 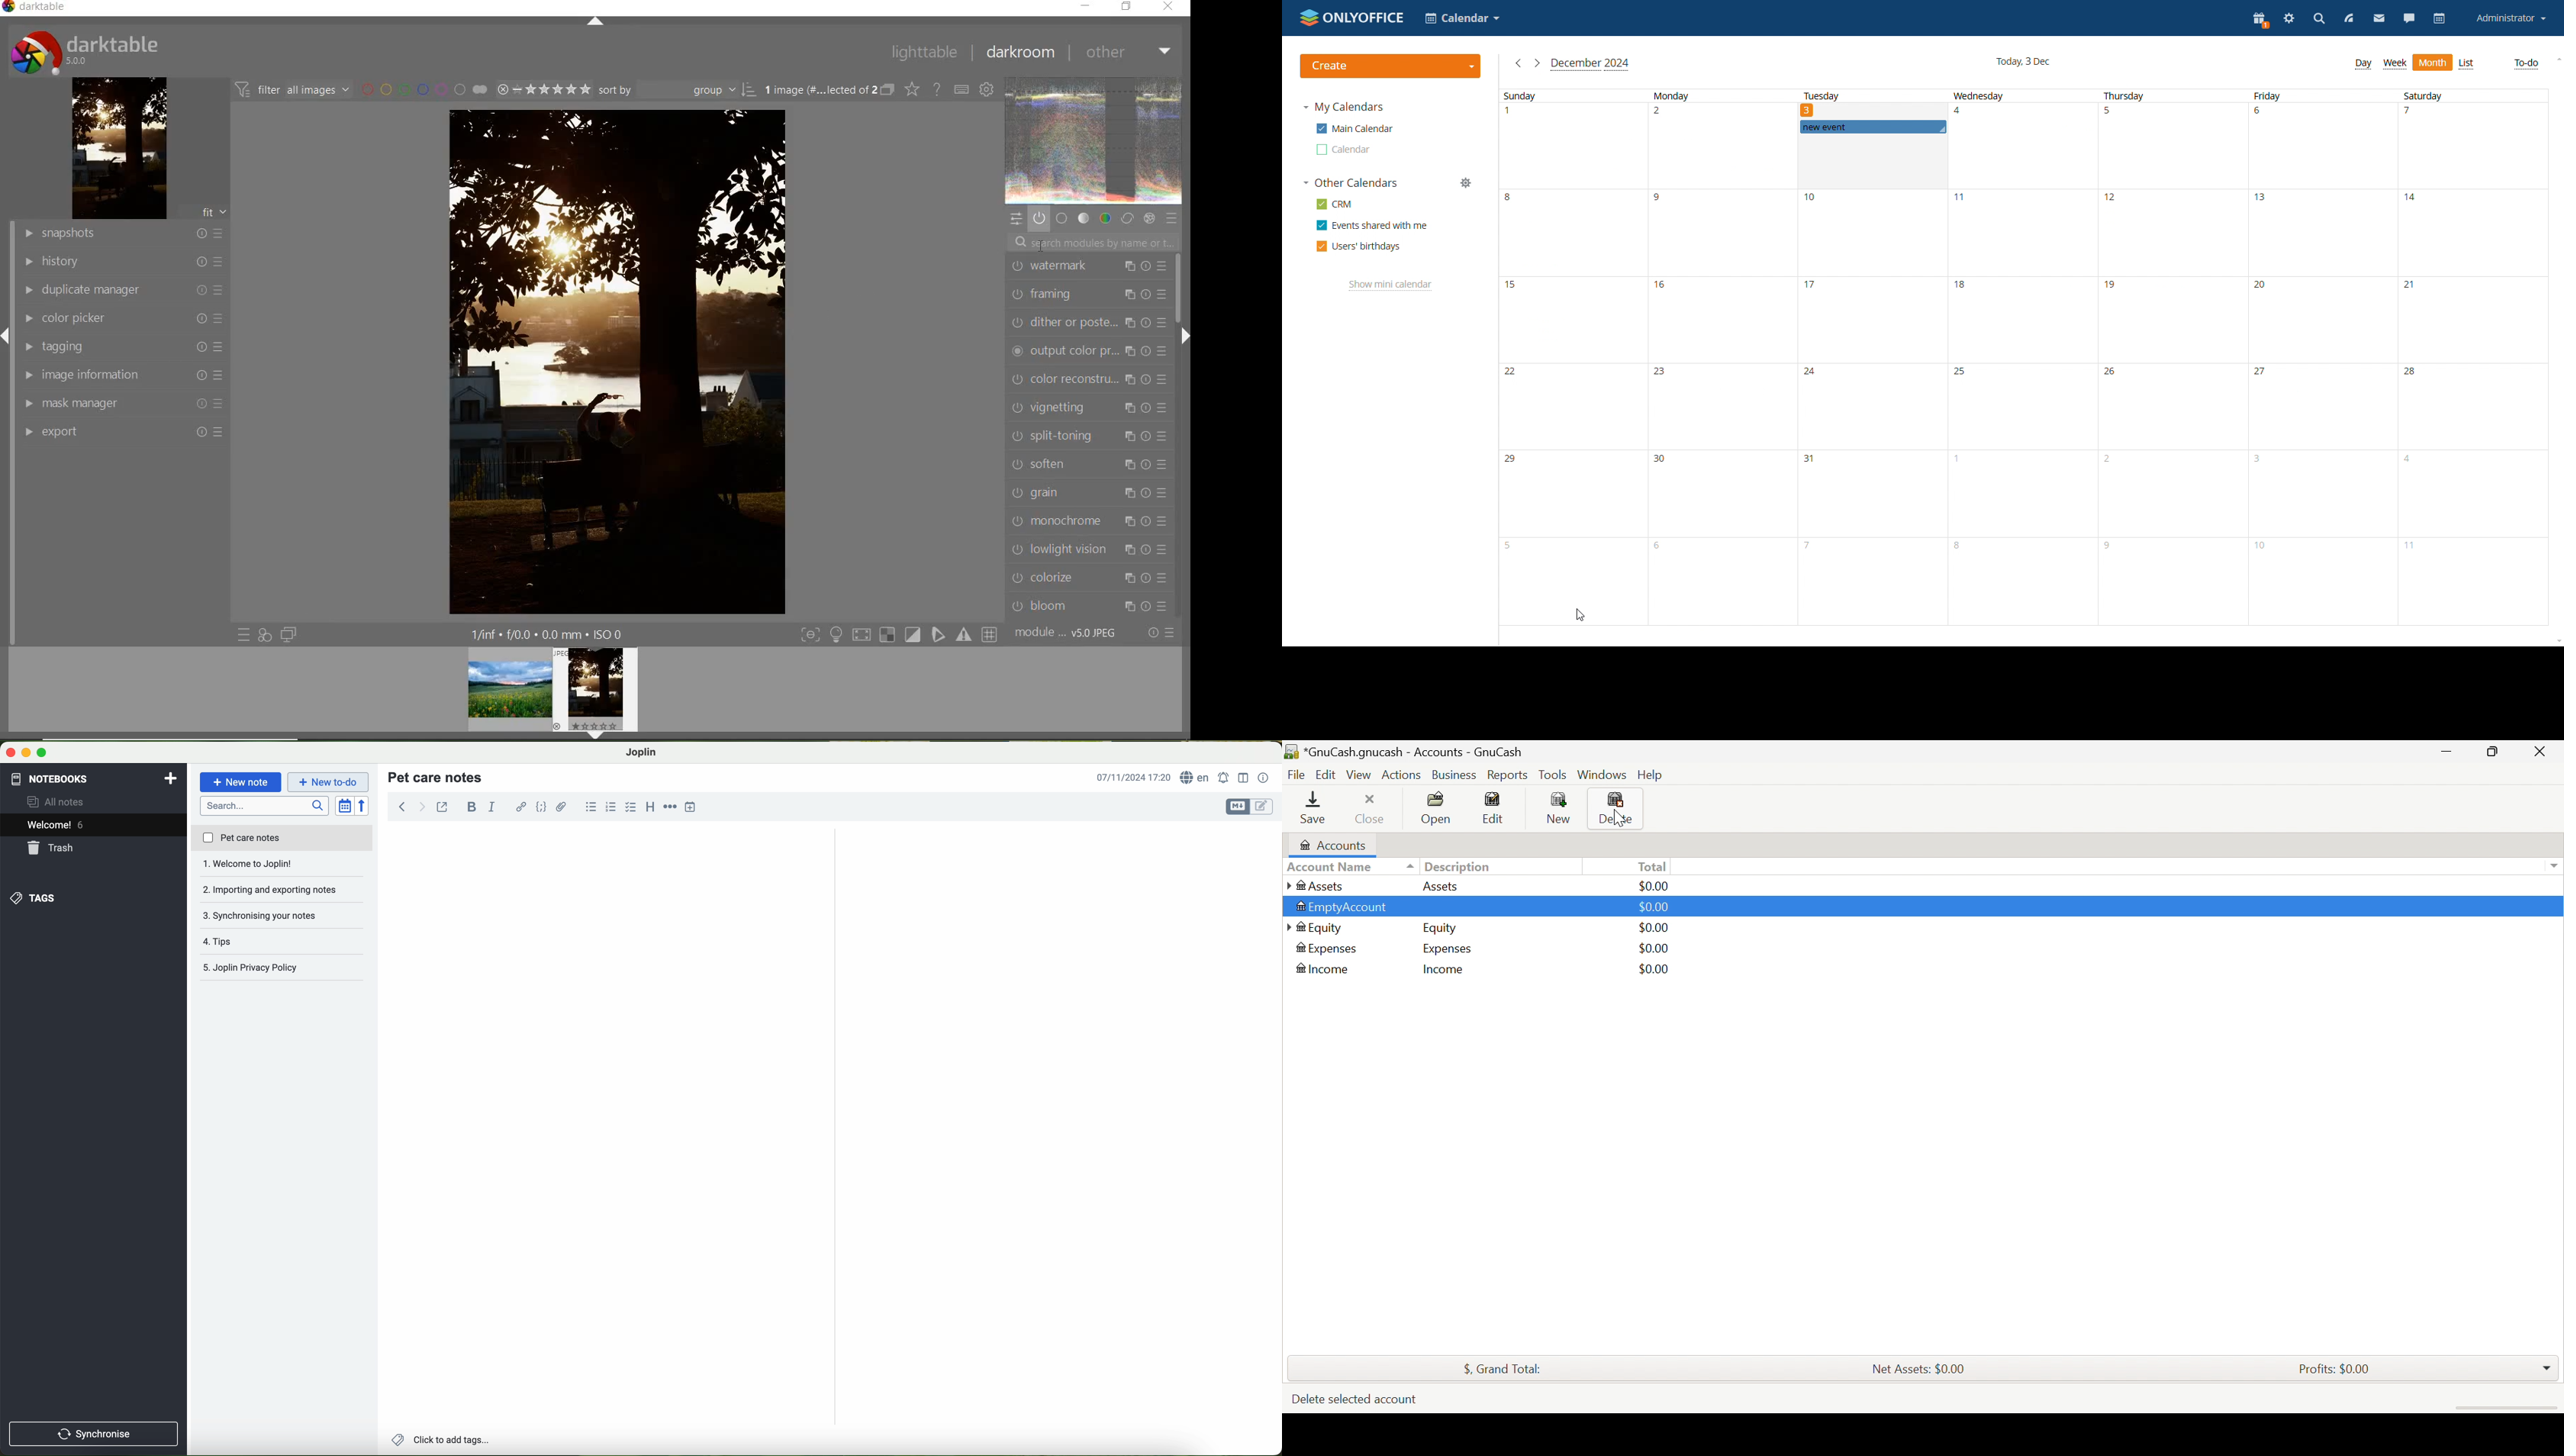 I want to click on select application, so click(x=1462, y=18).